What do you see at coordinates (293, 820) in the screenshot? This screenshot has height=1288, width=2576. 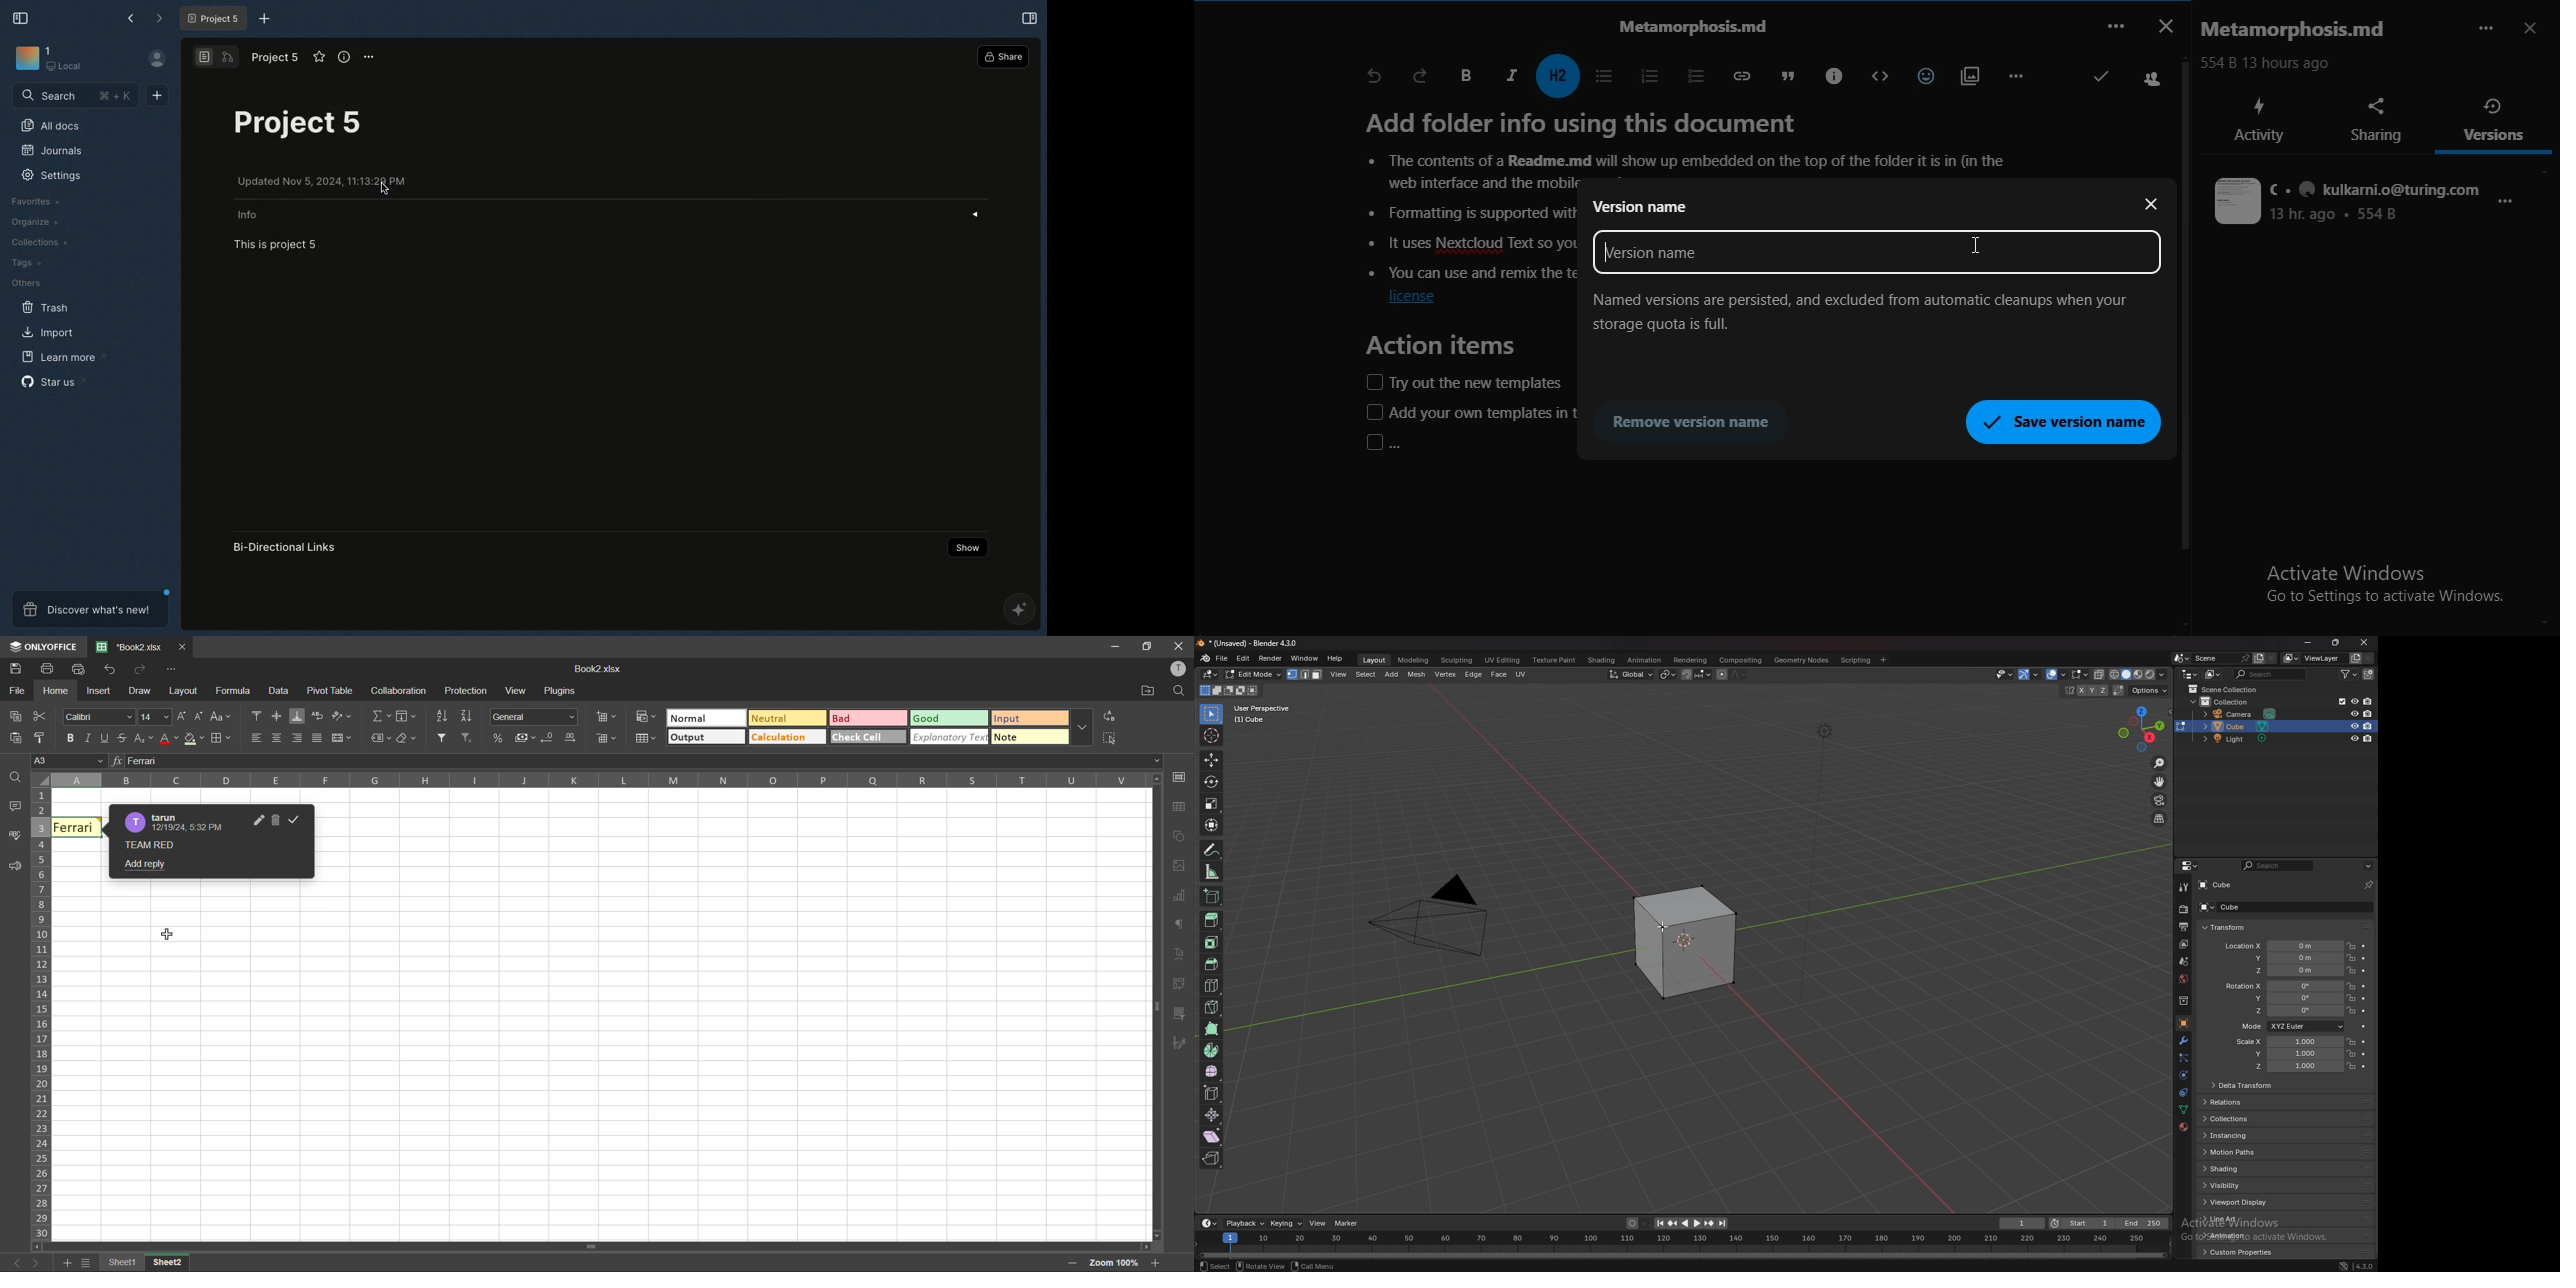 I see `mark as resolved` at bounding box center [293, 820].